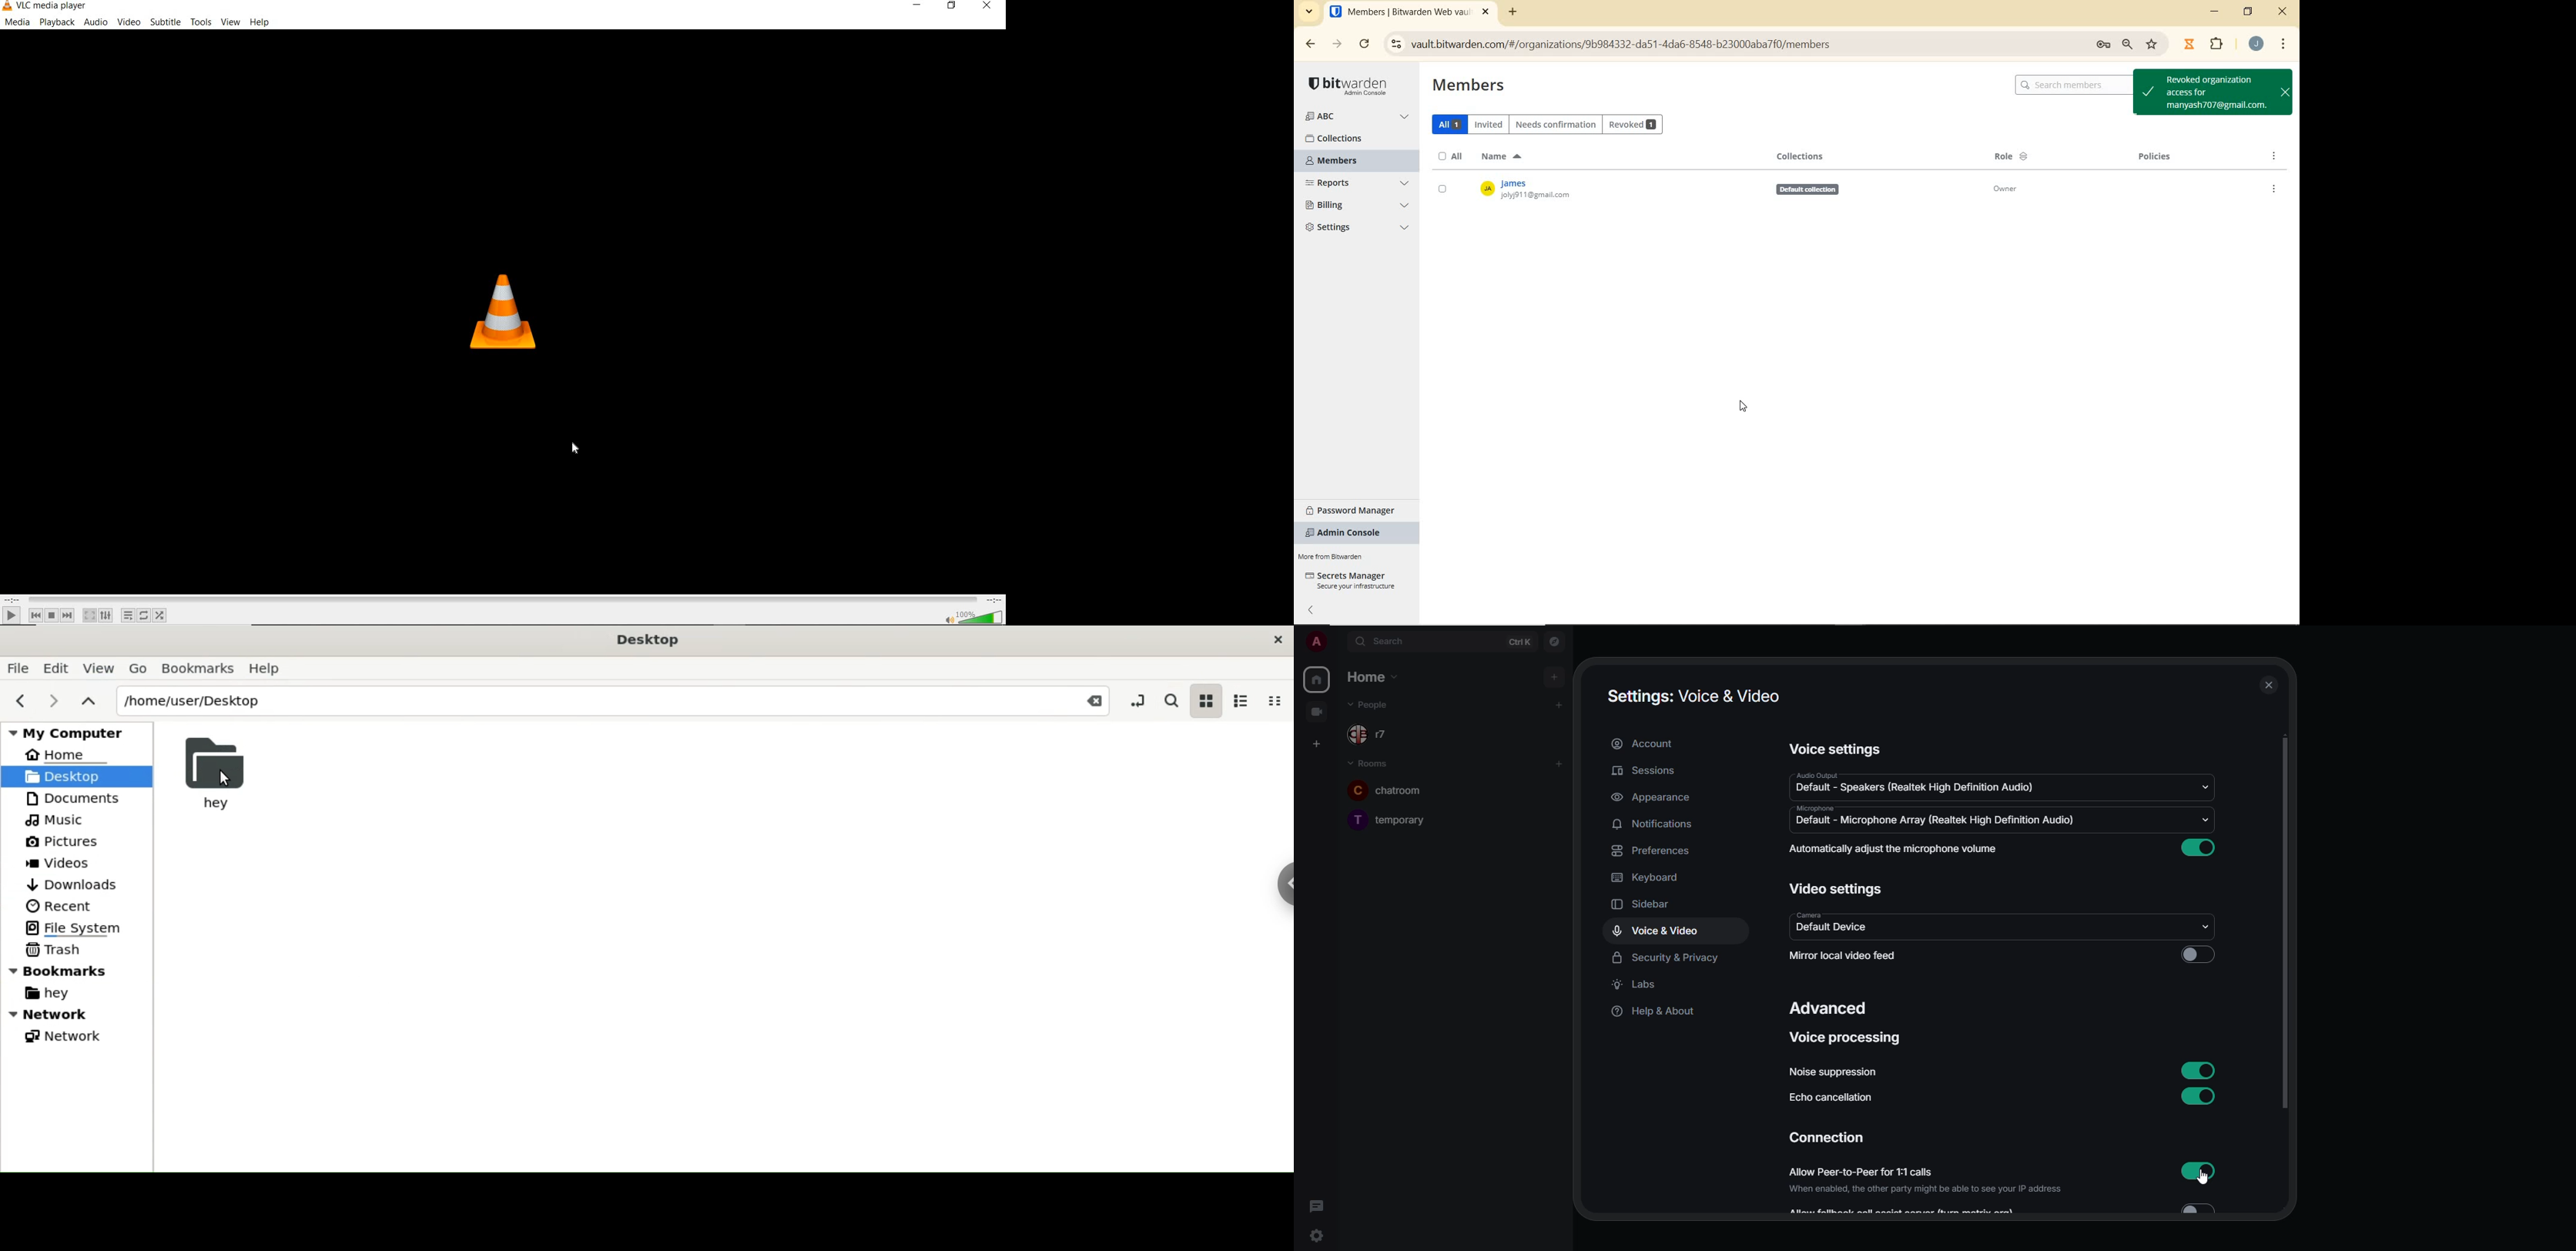 This screenshot has height=1260, width=2576. What do you see at coordinates (986, 8) in the screenshot?
I see `close` at bounding box center [986, 8].